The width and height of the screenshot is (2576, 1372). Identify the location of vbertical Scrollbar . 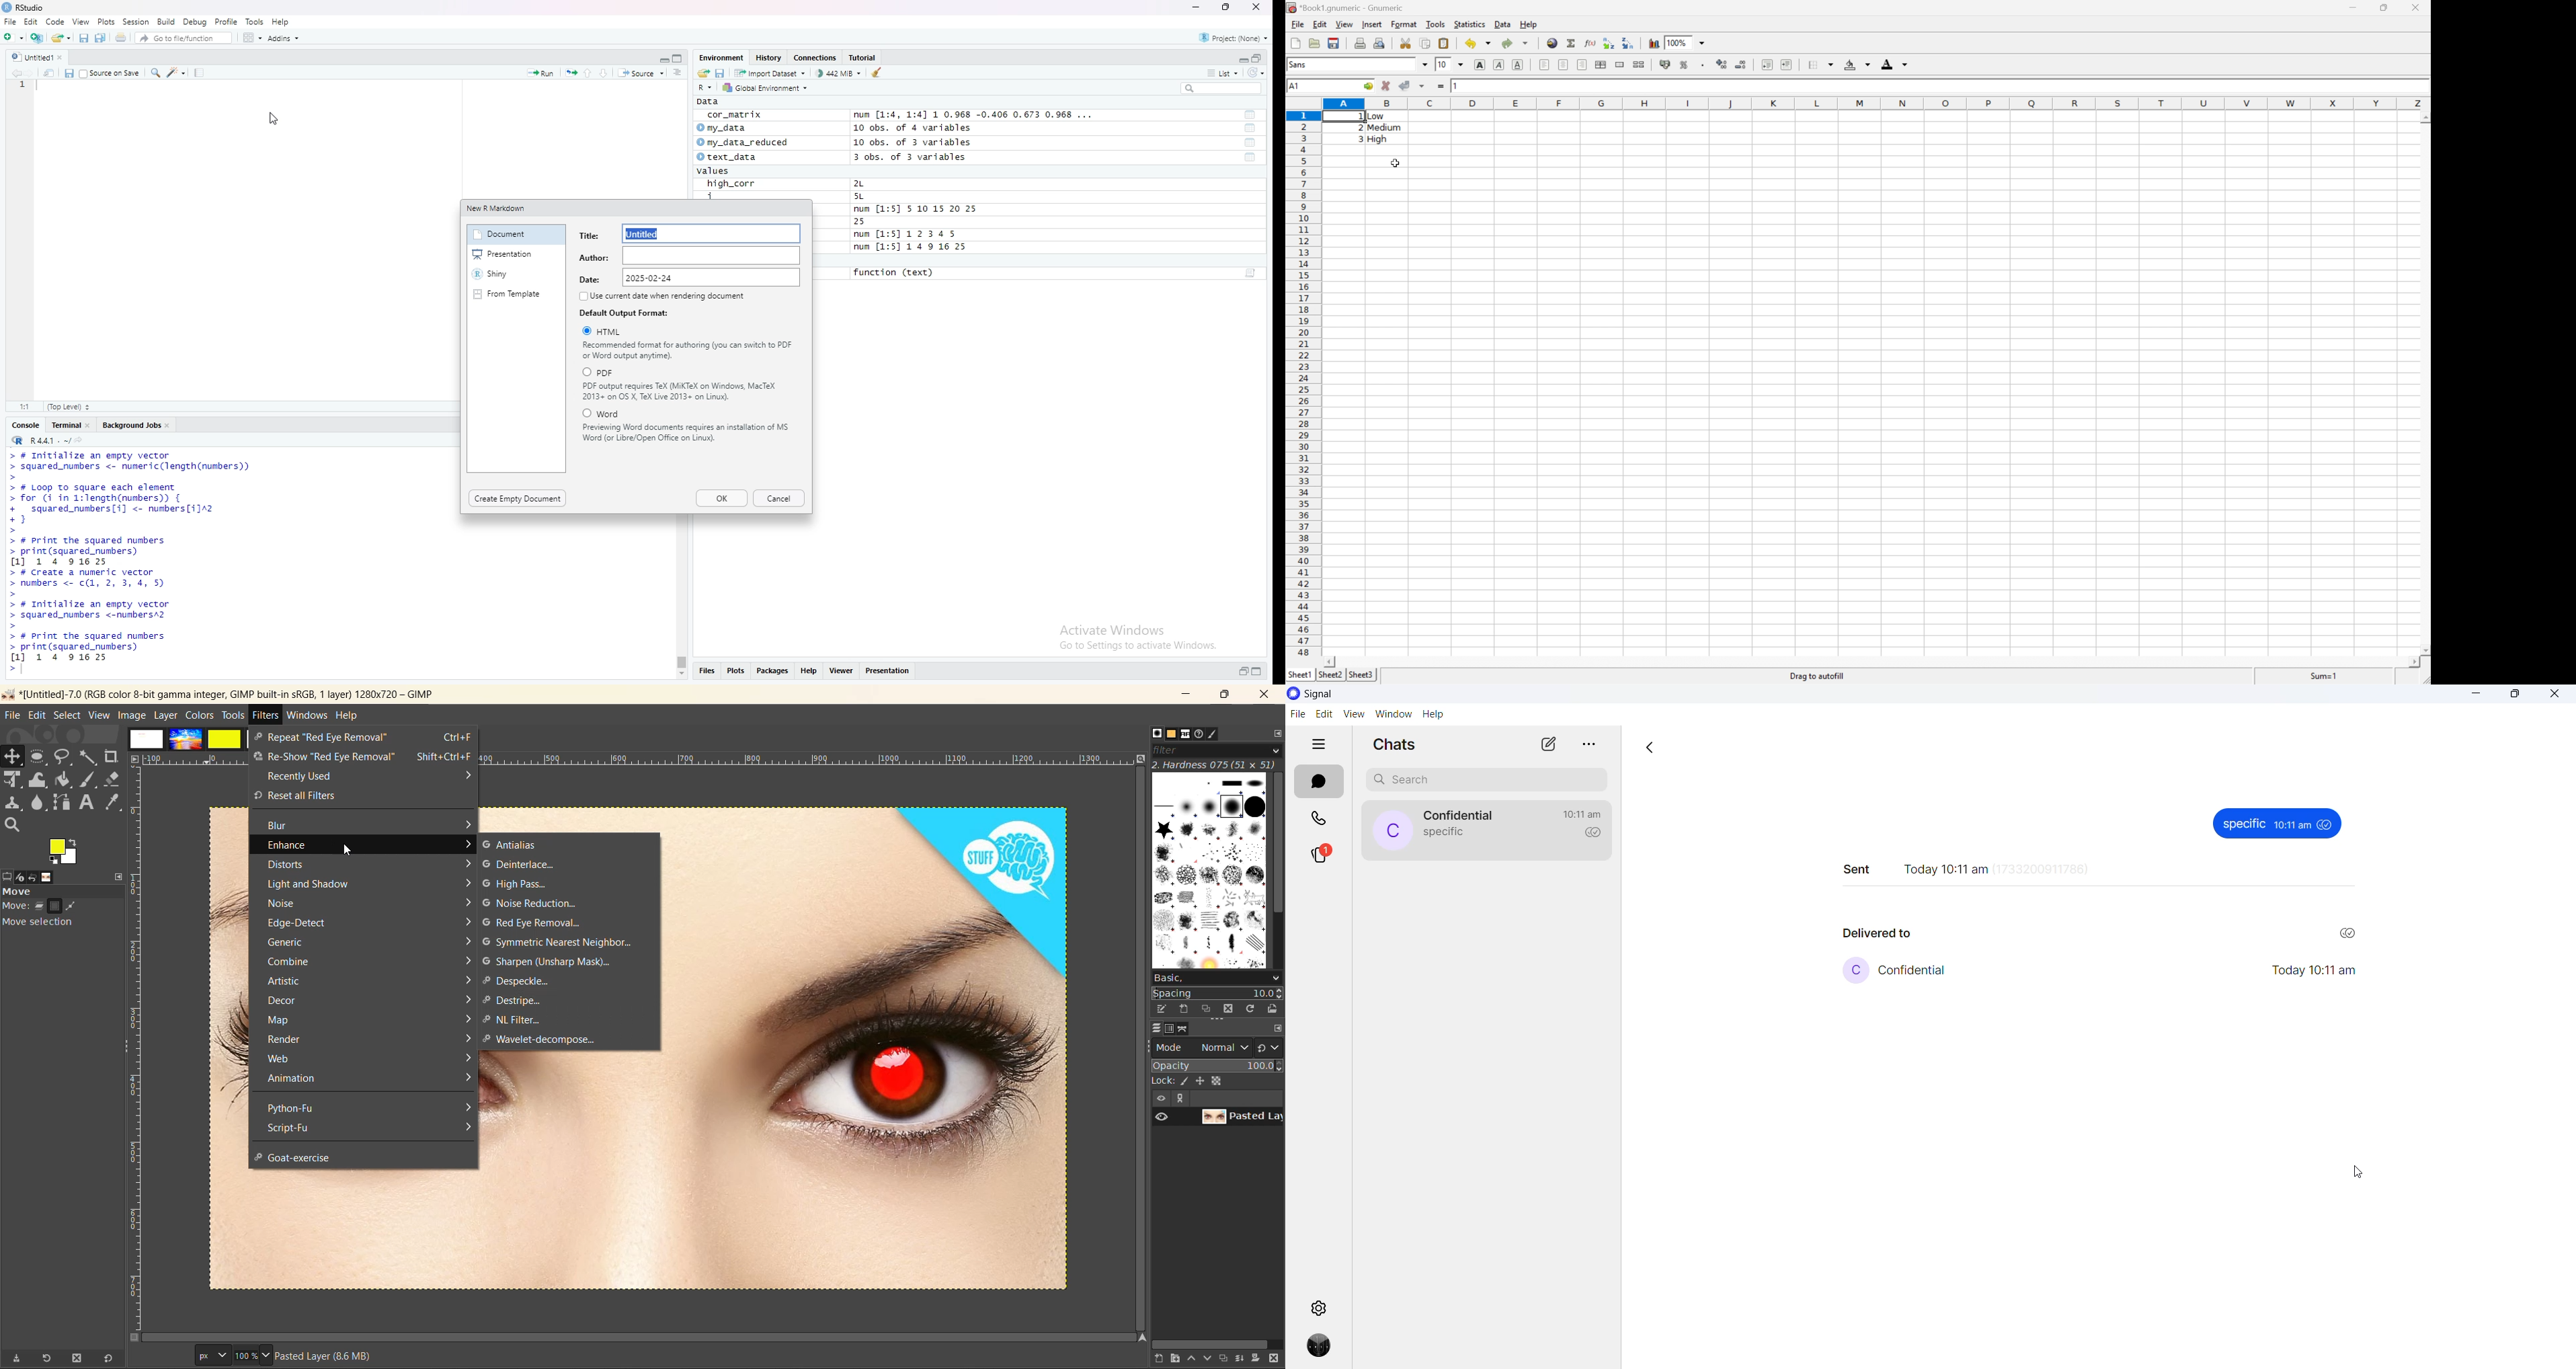
(679, 660).